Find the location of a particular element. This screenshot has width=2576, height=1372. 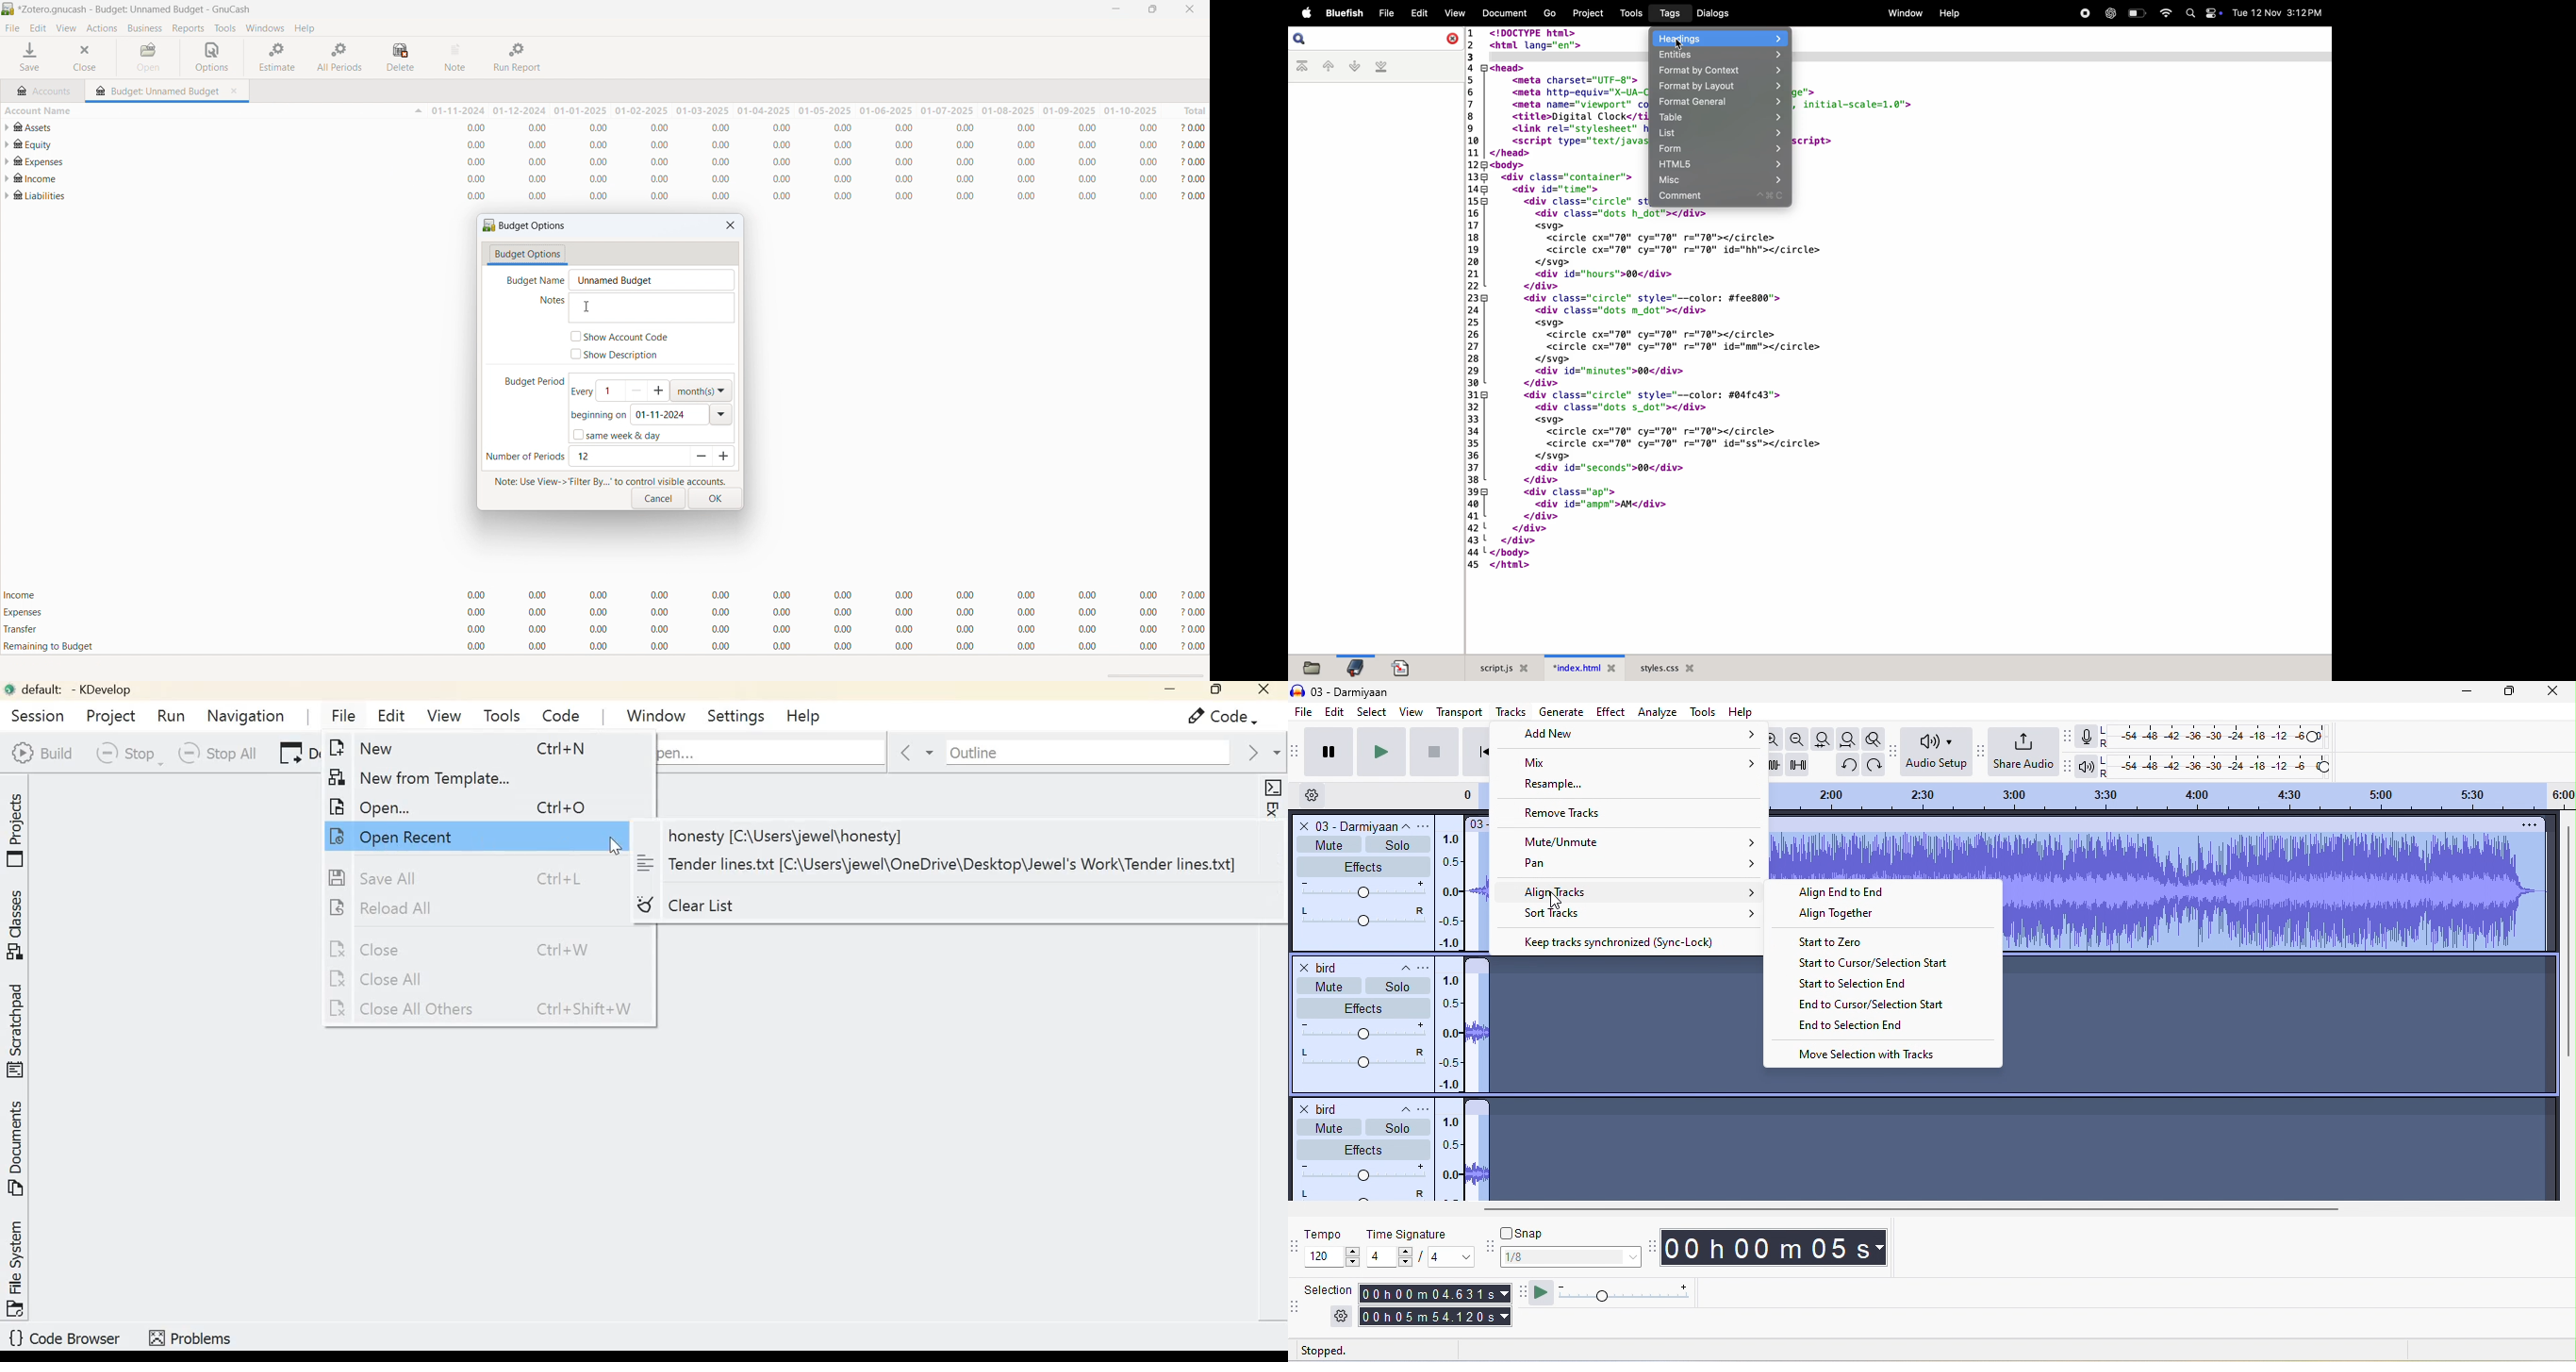

effect is located at coordinates (1609, 713).